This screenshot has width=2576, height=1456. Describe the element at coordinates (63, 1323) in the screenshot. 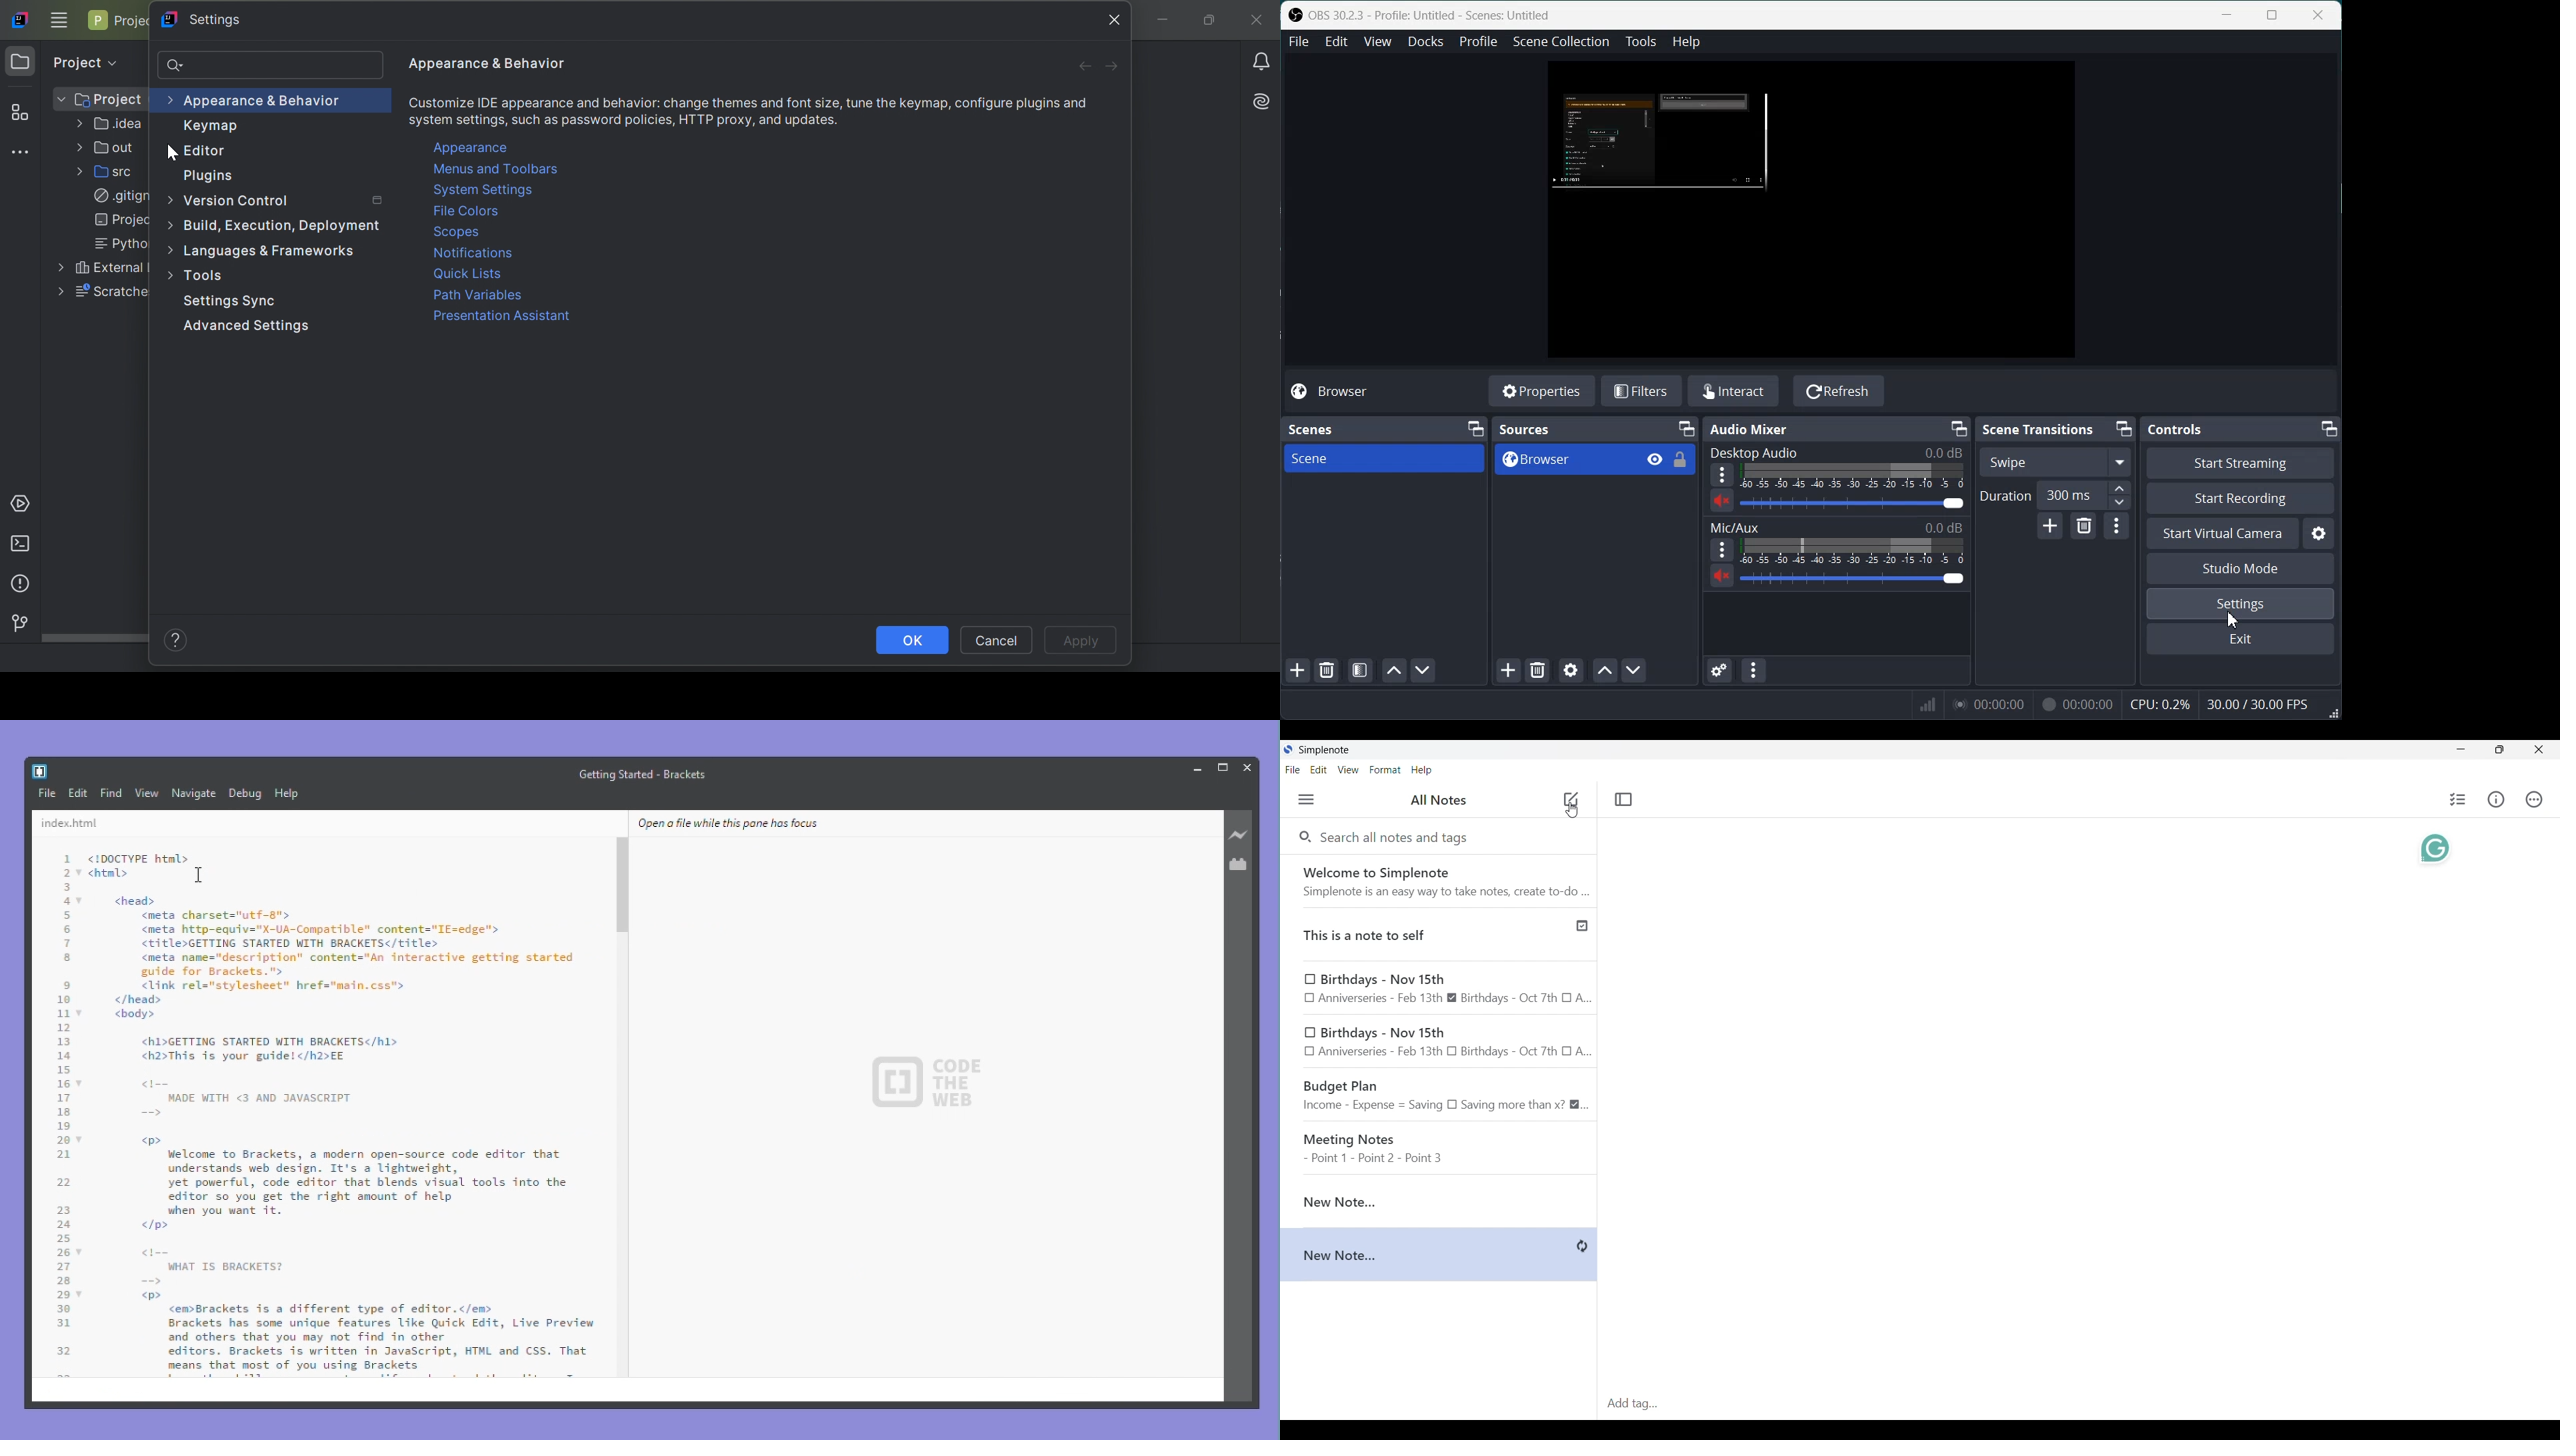

I see `31` at that location.